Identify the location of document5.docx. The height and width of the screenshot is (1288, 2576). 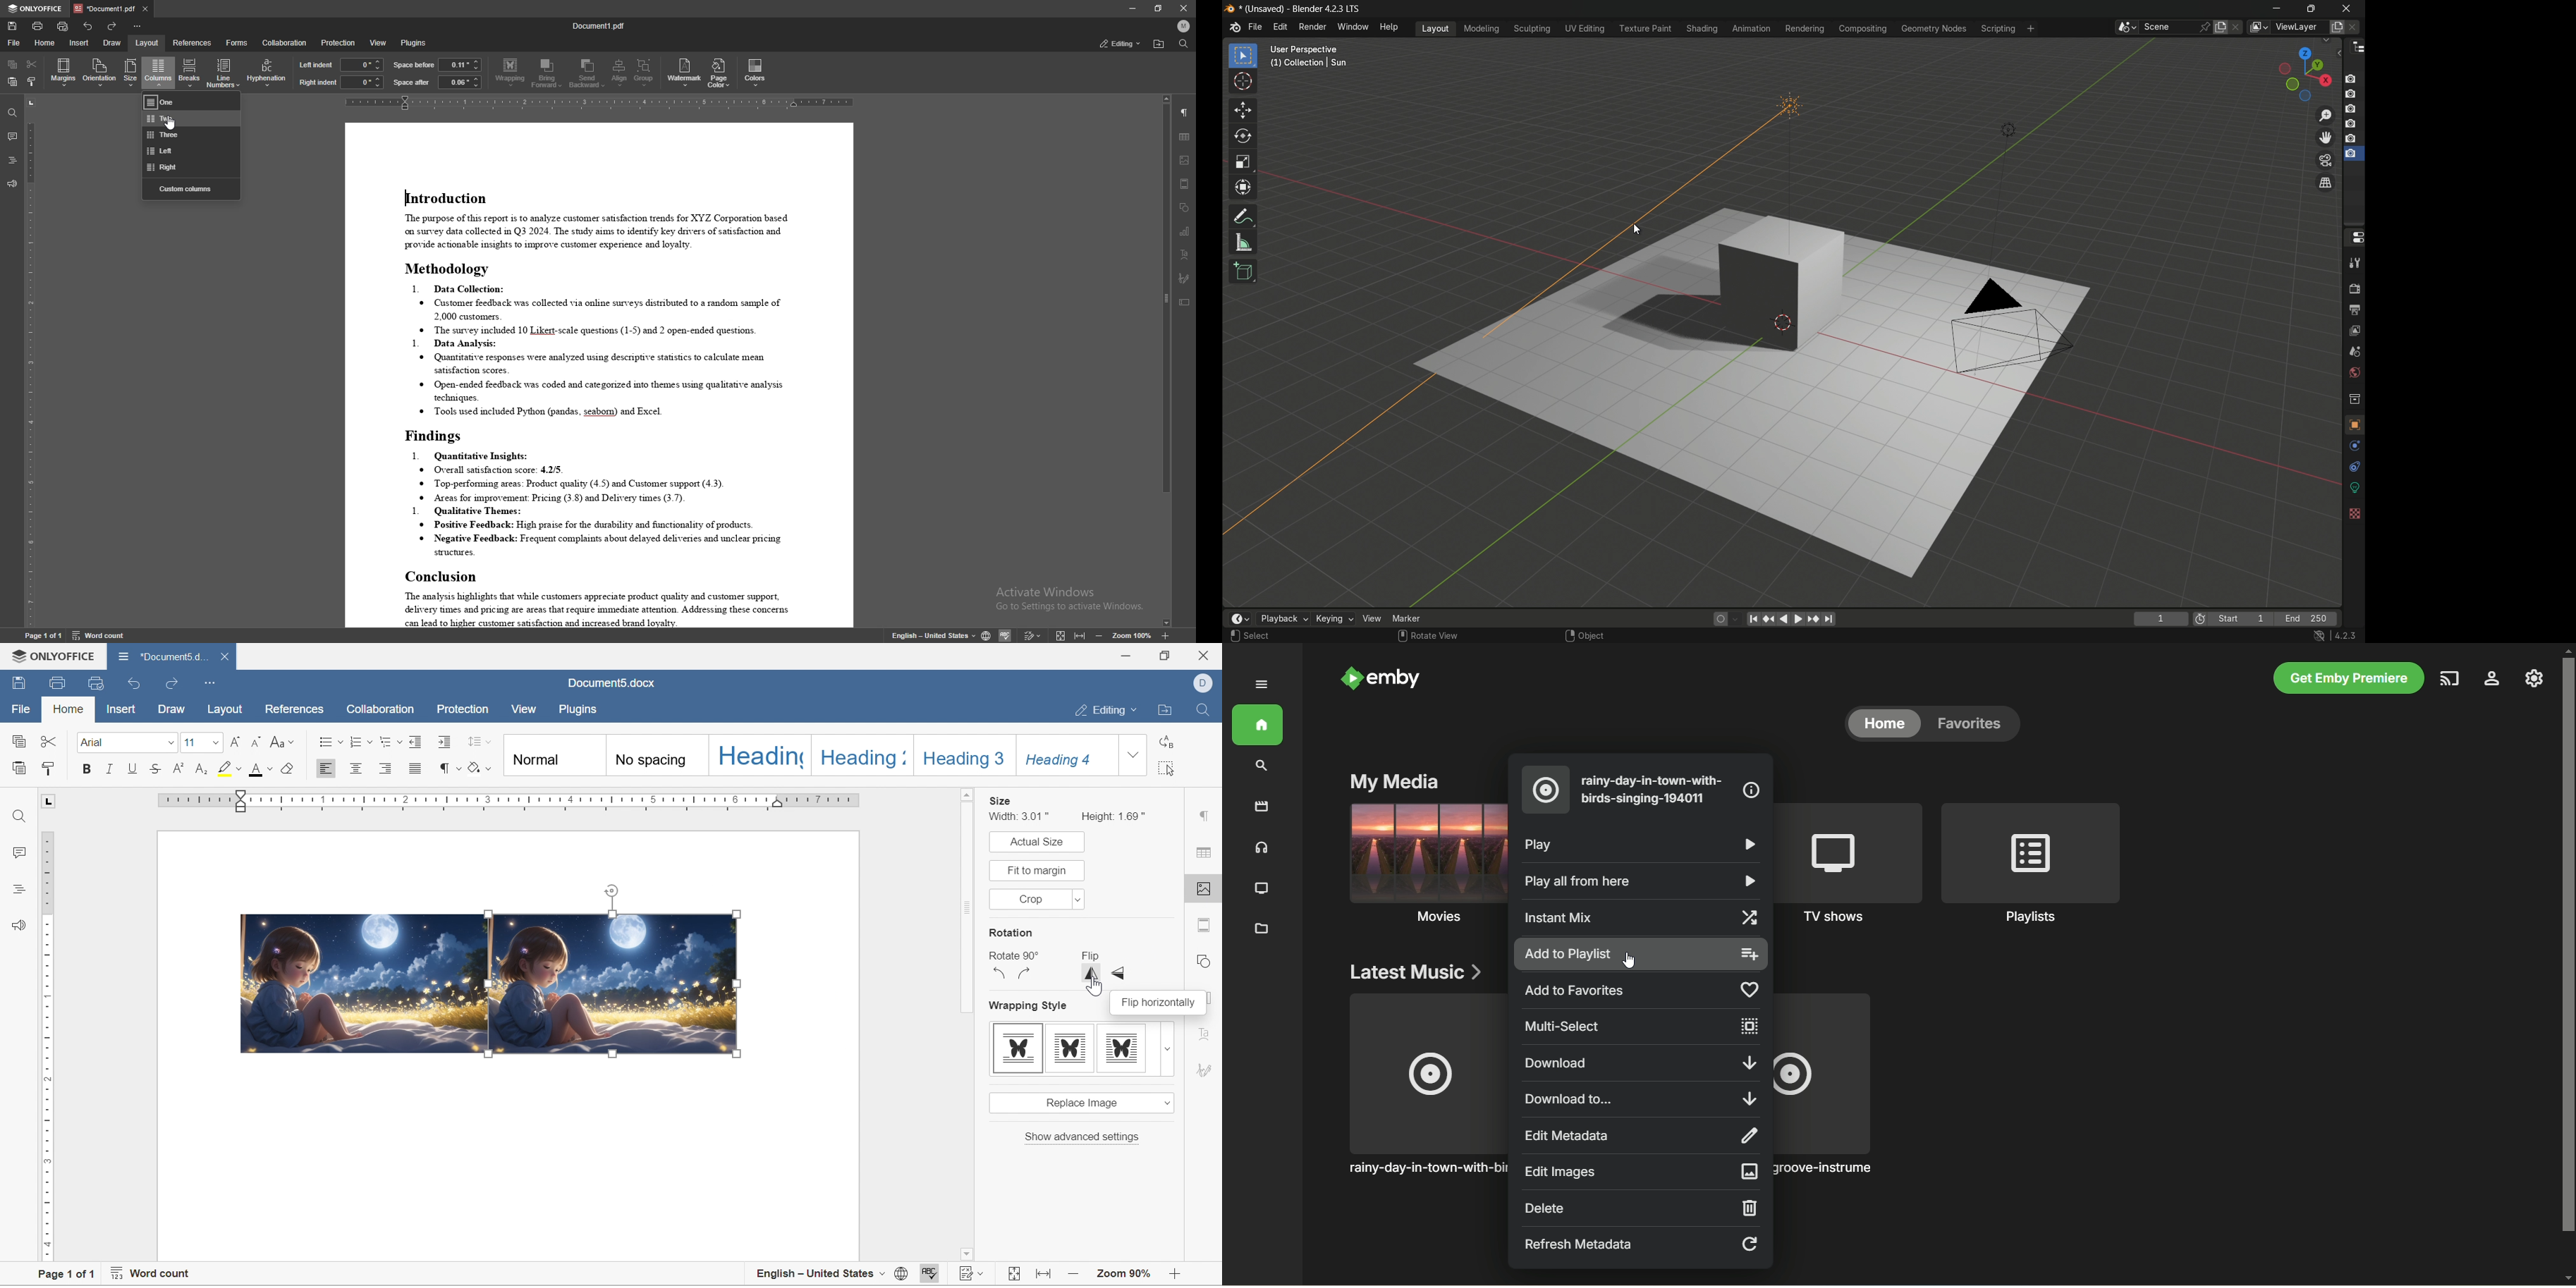
(614, 683).